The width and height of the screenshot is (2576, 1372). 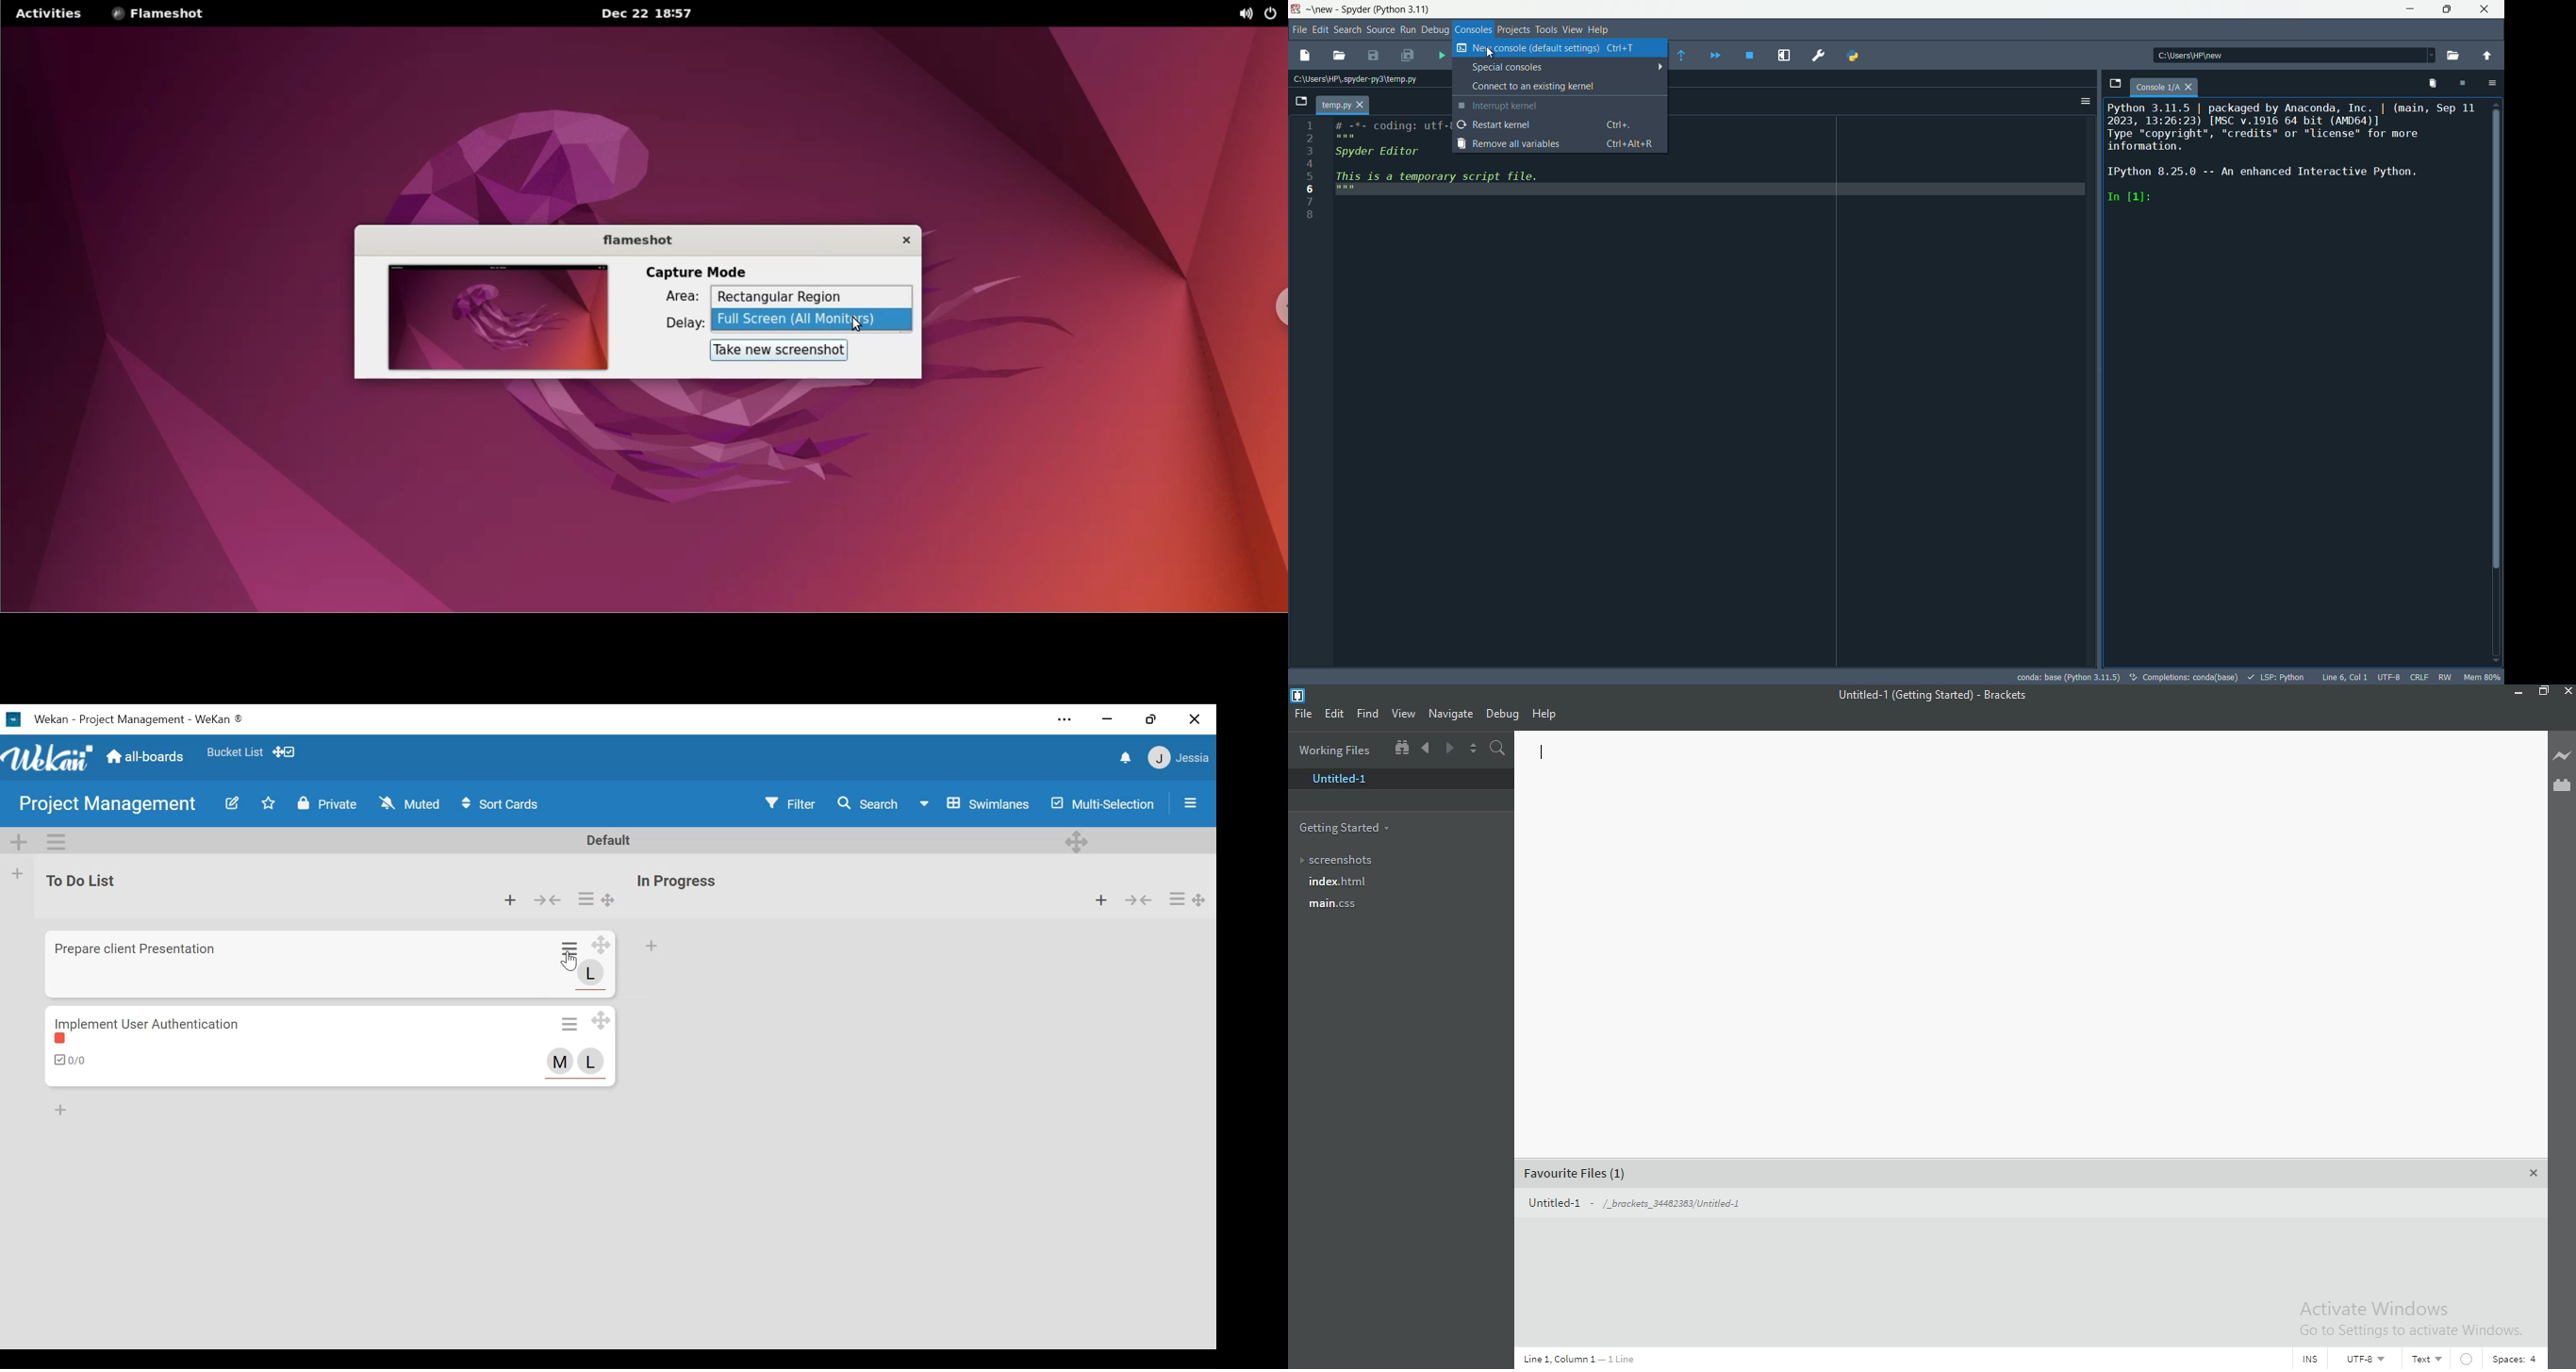 What do you see at coordinates (1331, 714) in the screenshot?
I see `Edit` at bounding box center [1331, 714].